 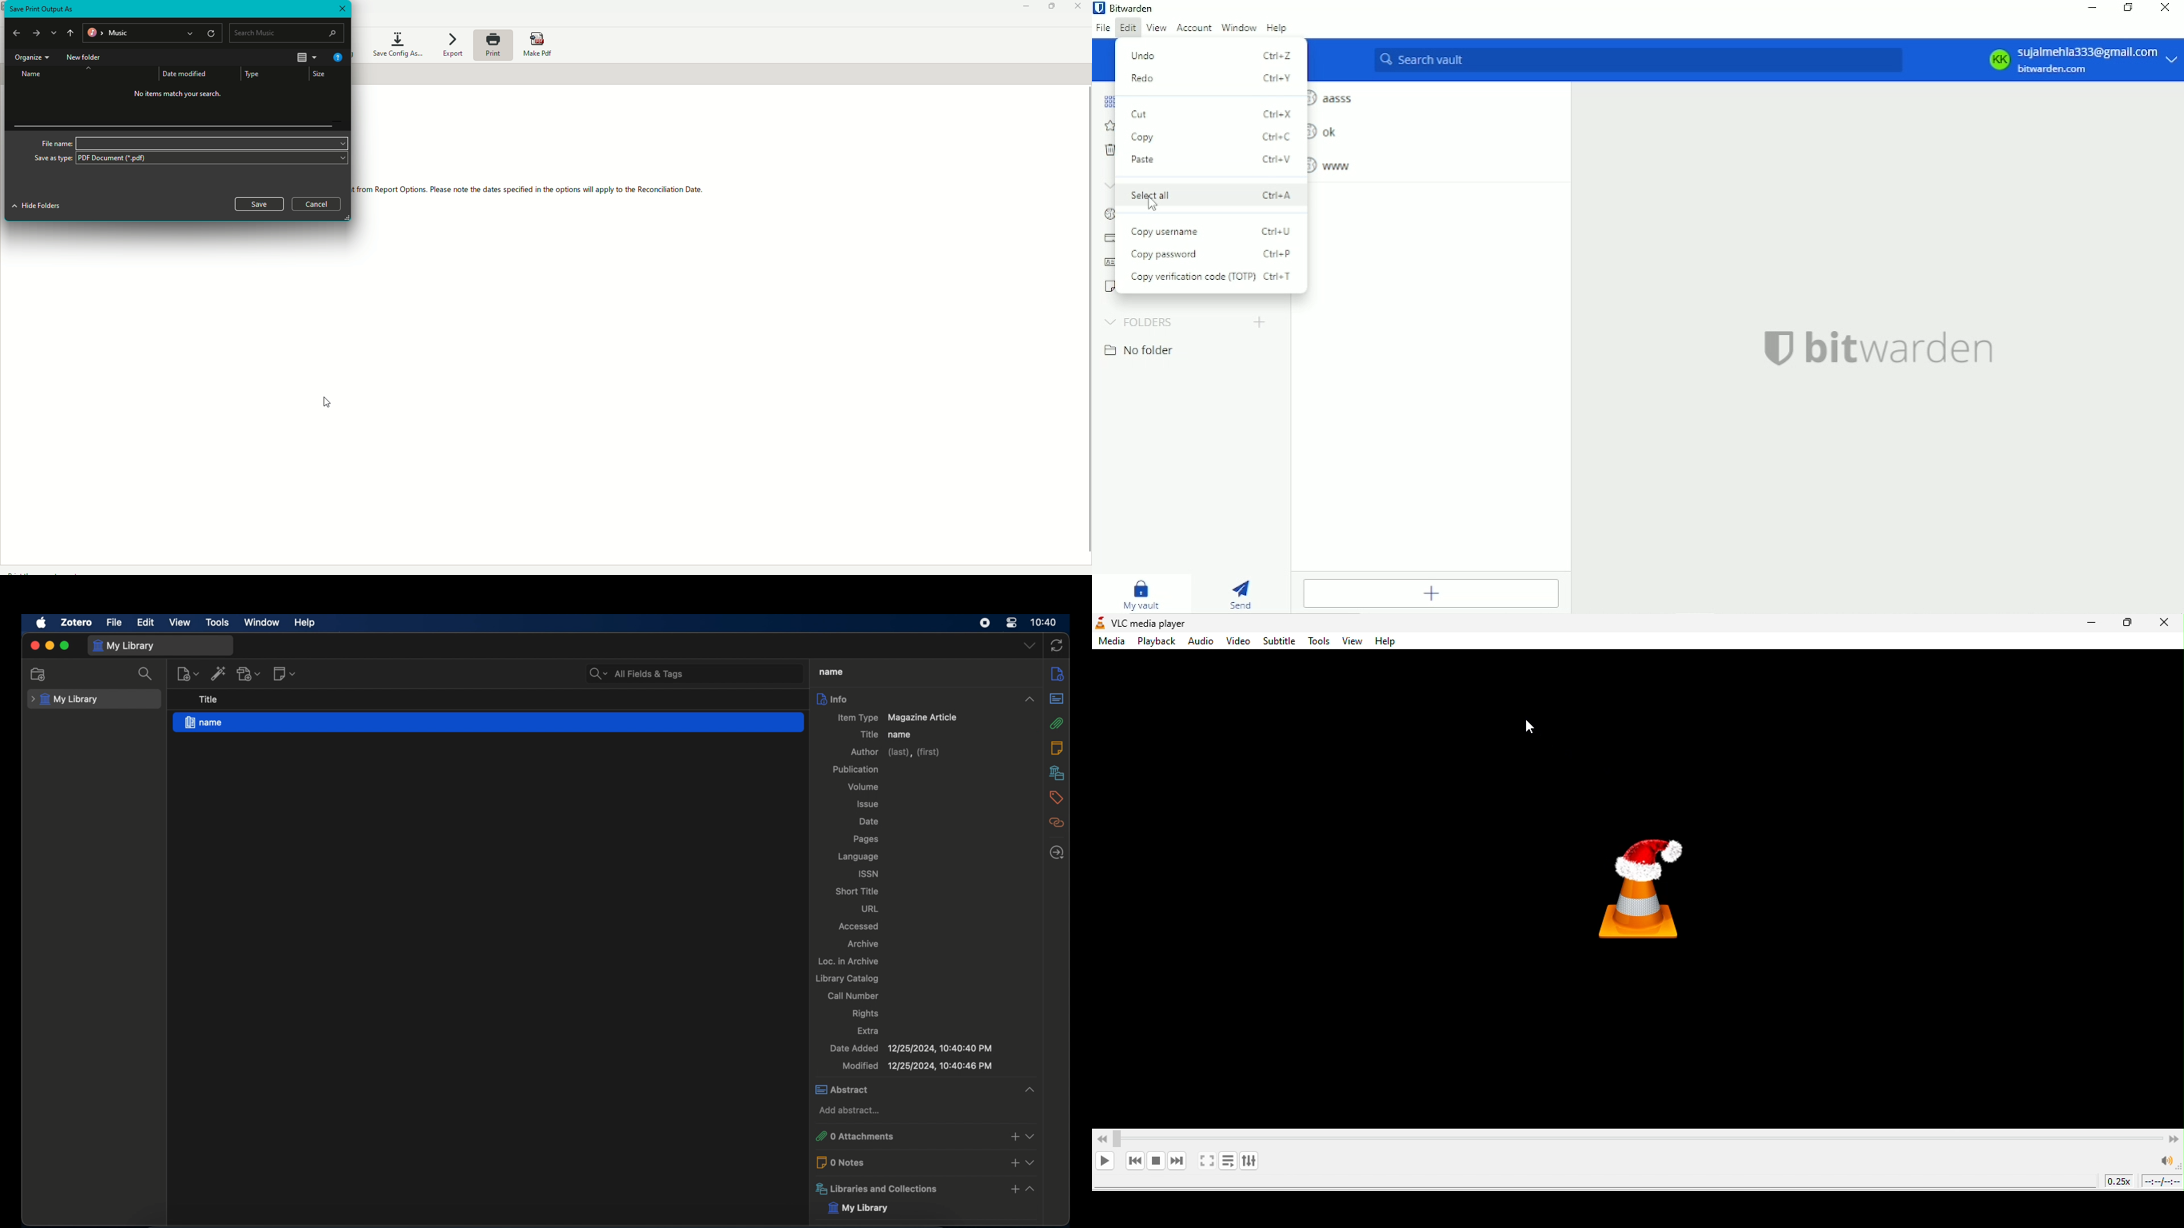 What do you see at coordinates (2162, 1183) in the screenshot?
I see `timeline` at bounding box center [2162, 1183].